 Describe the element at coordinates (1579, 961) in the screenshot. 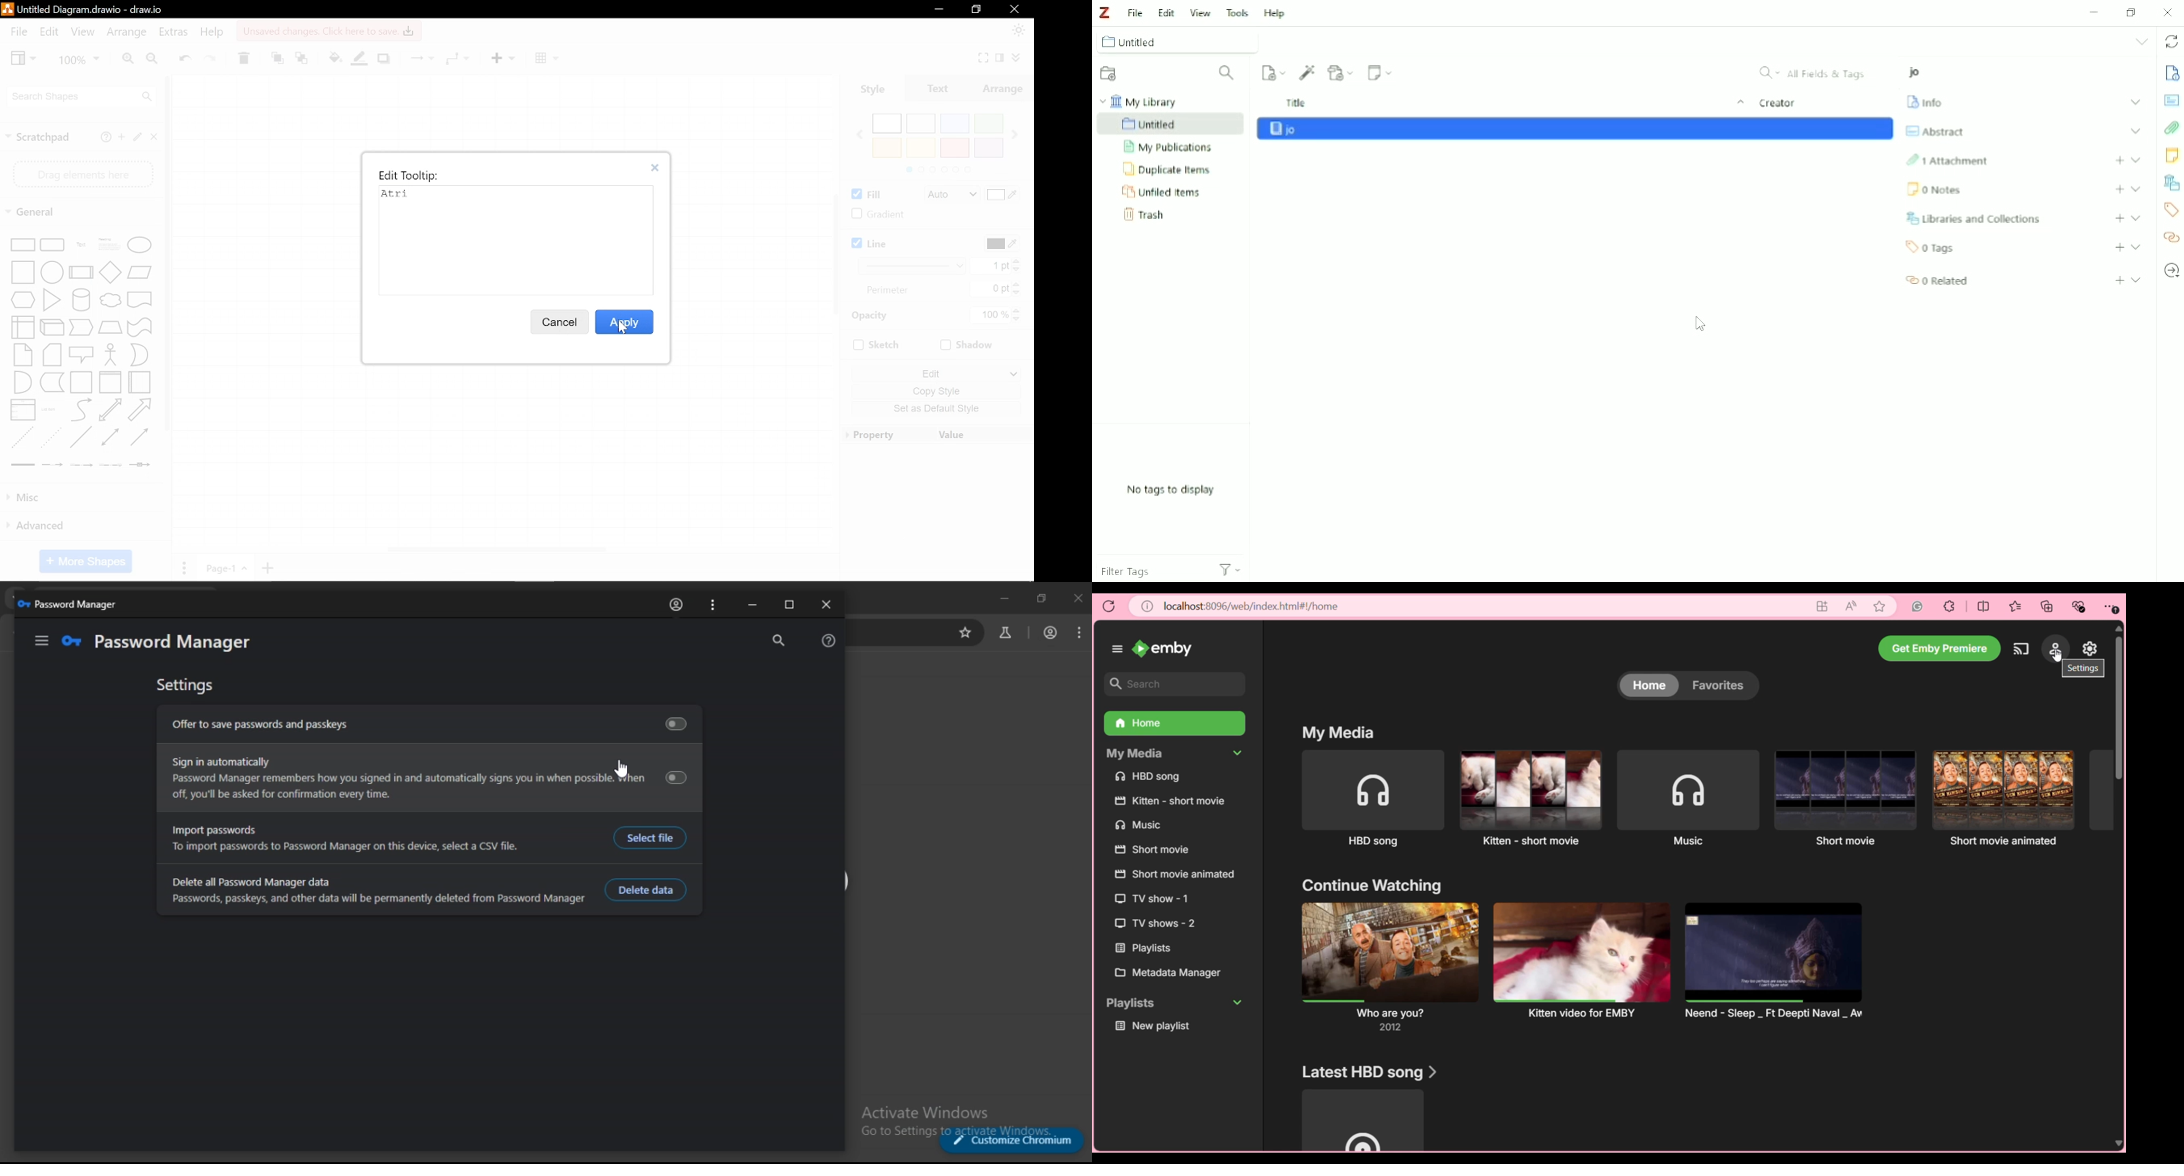

I see `kitten video for EMBY` at that location.